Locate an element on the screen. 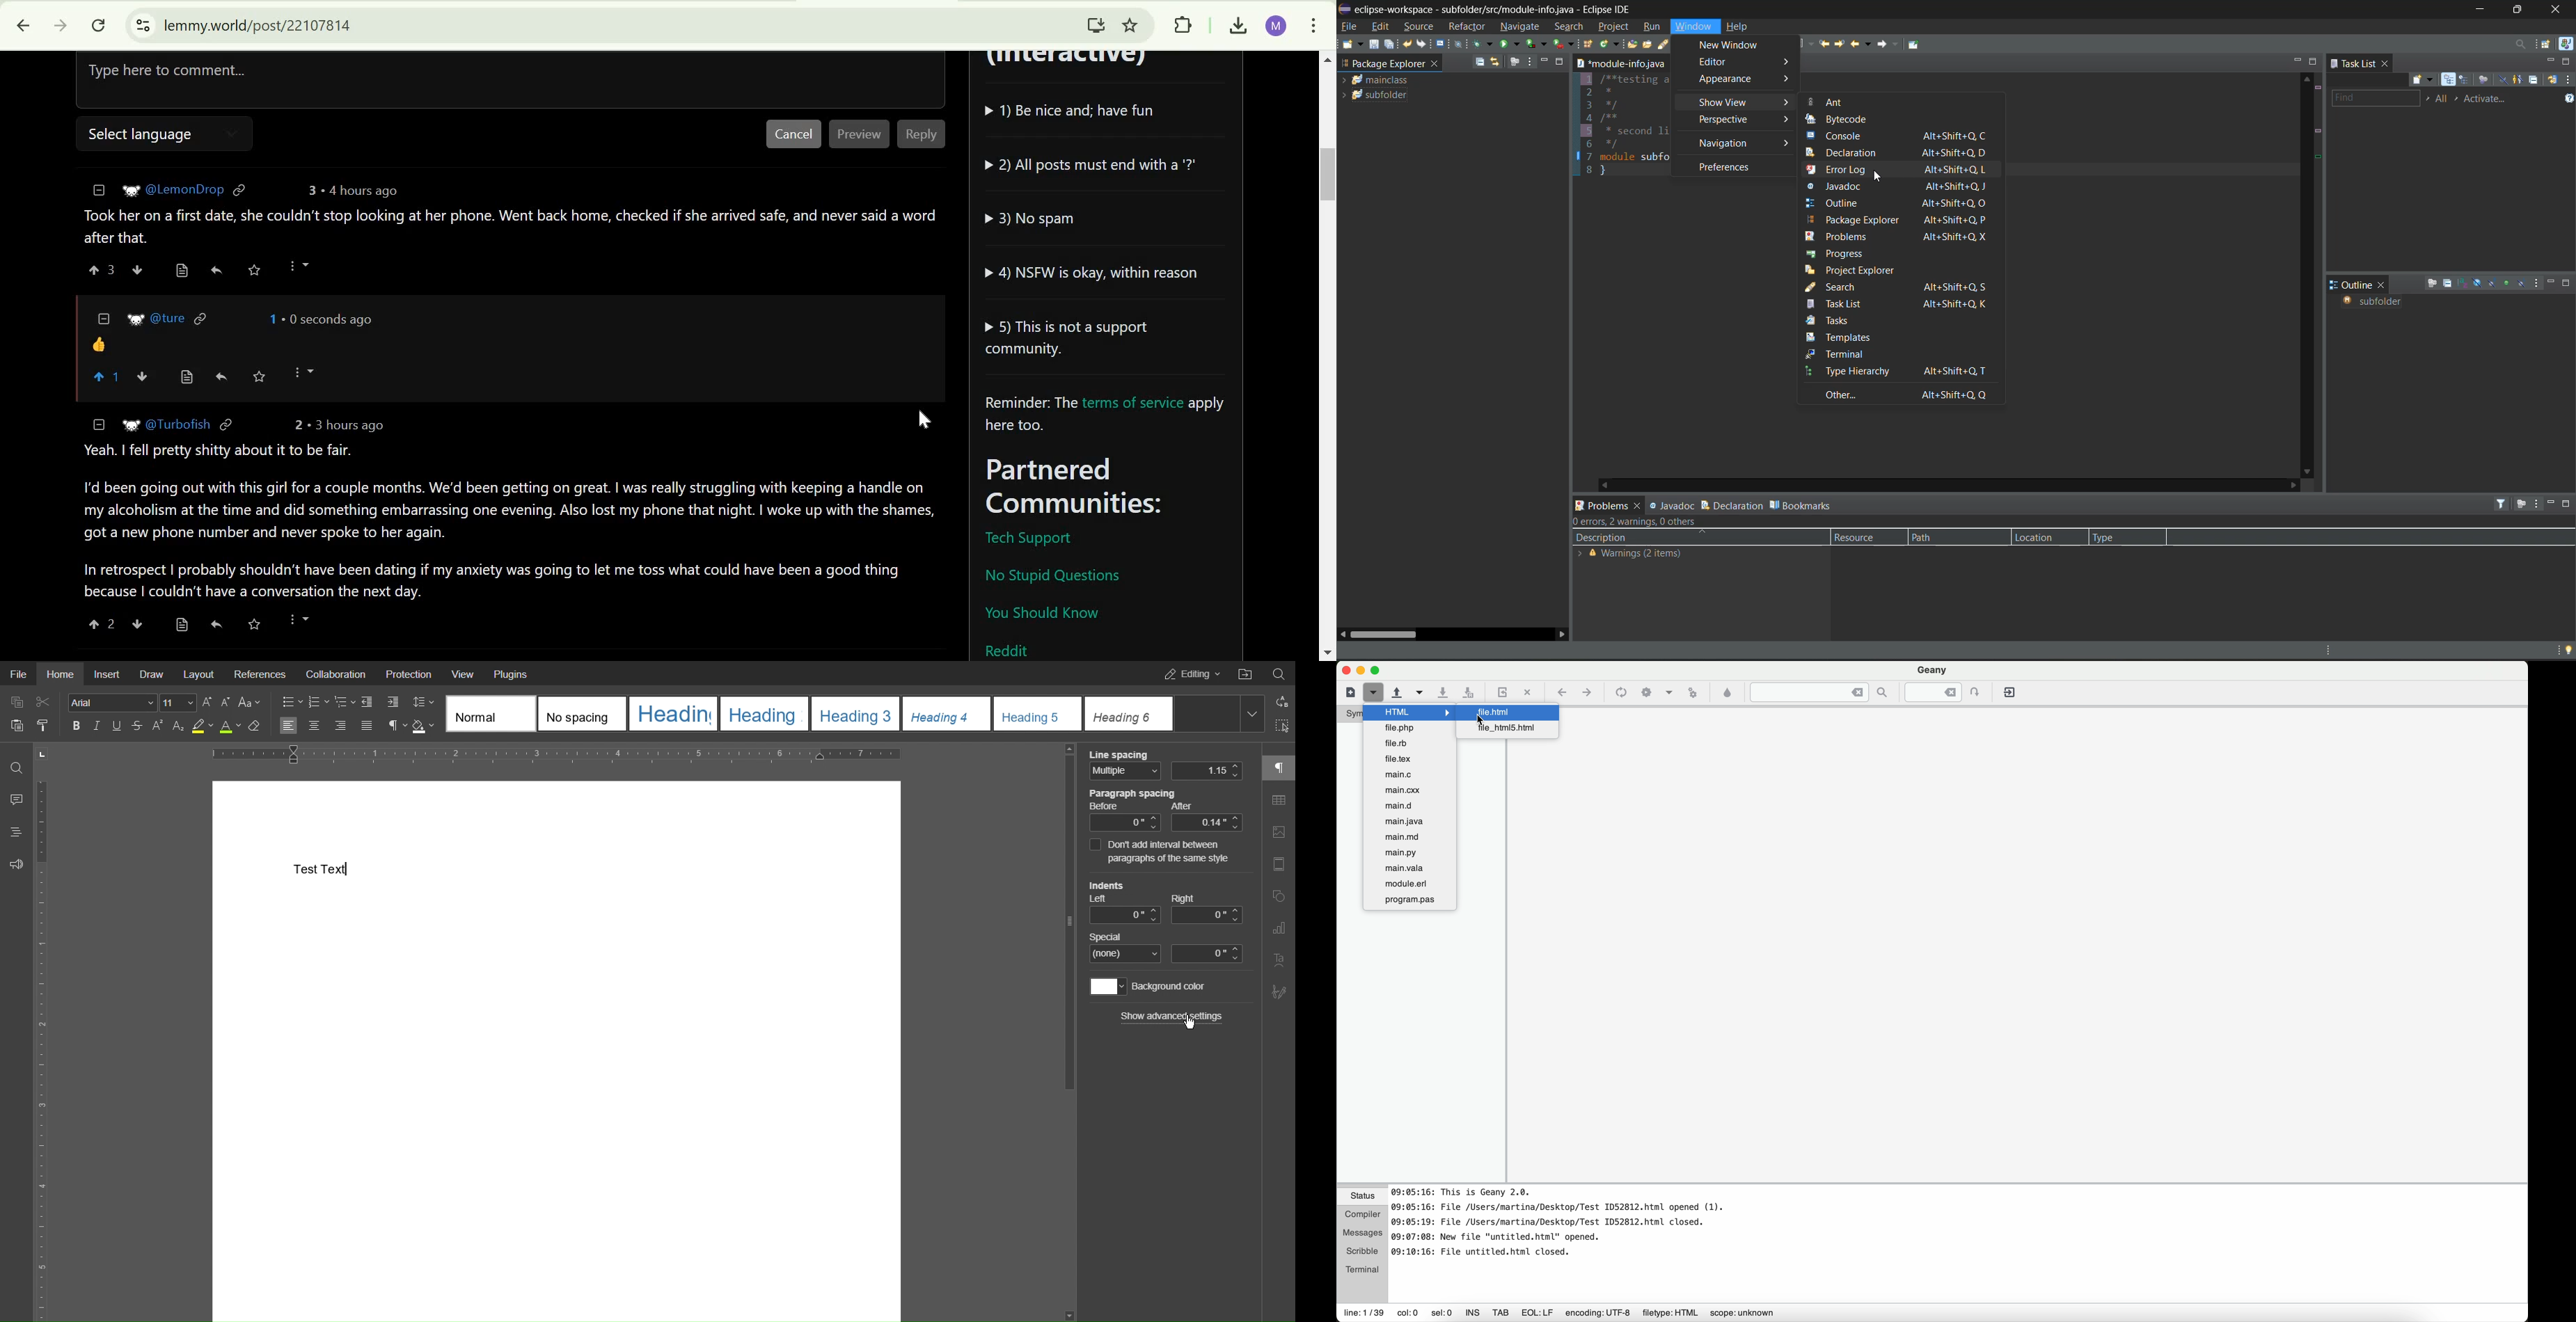  quit Geany is located at coordinates (2010, 692).